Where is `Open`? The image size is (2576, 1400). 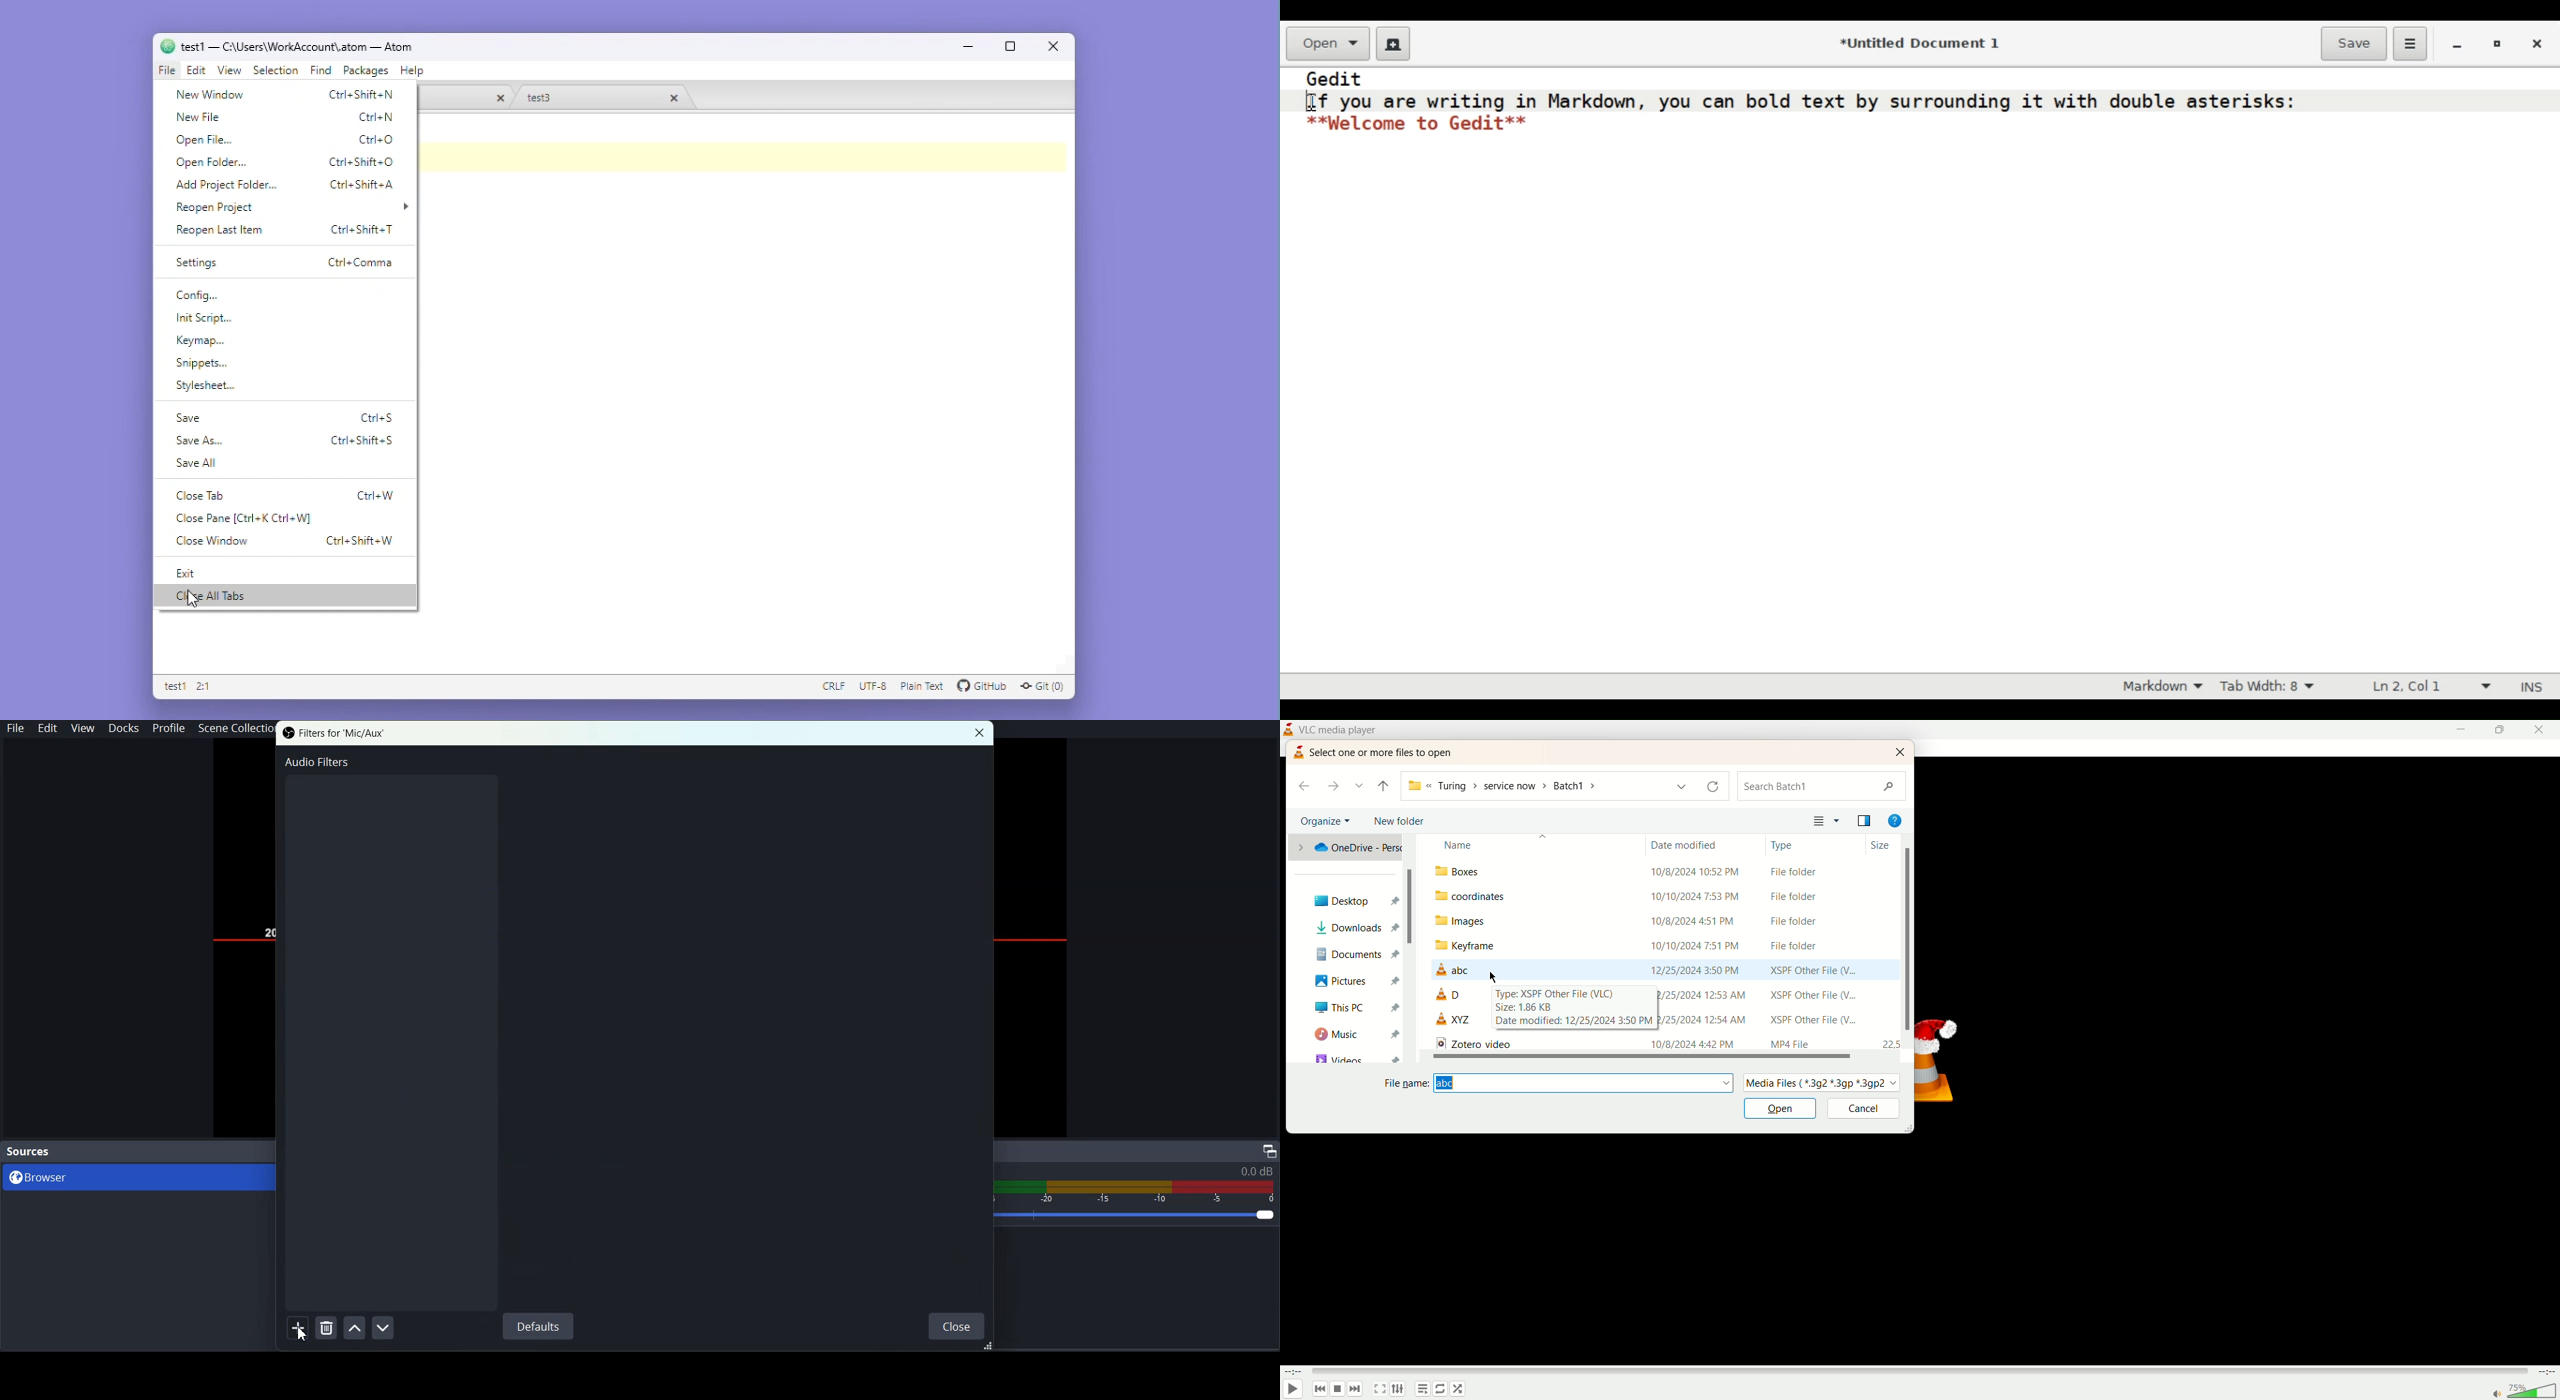
Open is located at coordinates (1327, 43).